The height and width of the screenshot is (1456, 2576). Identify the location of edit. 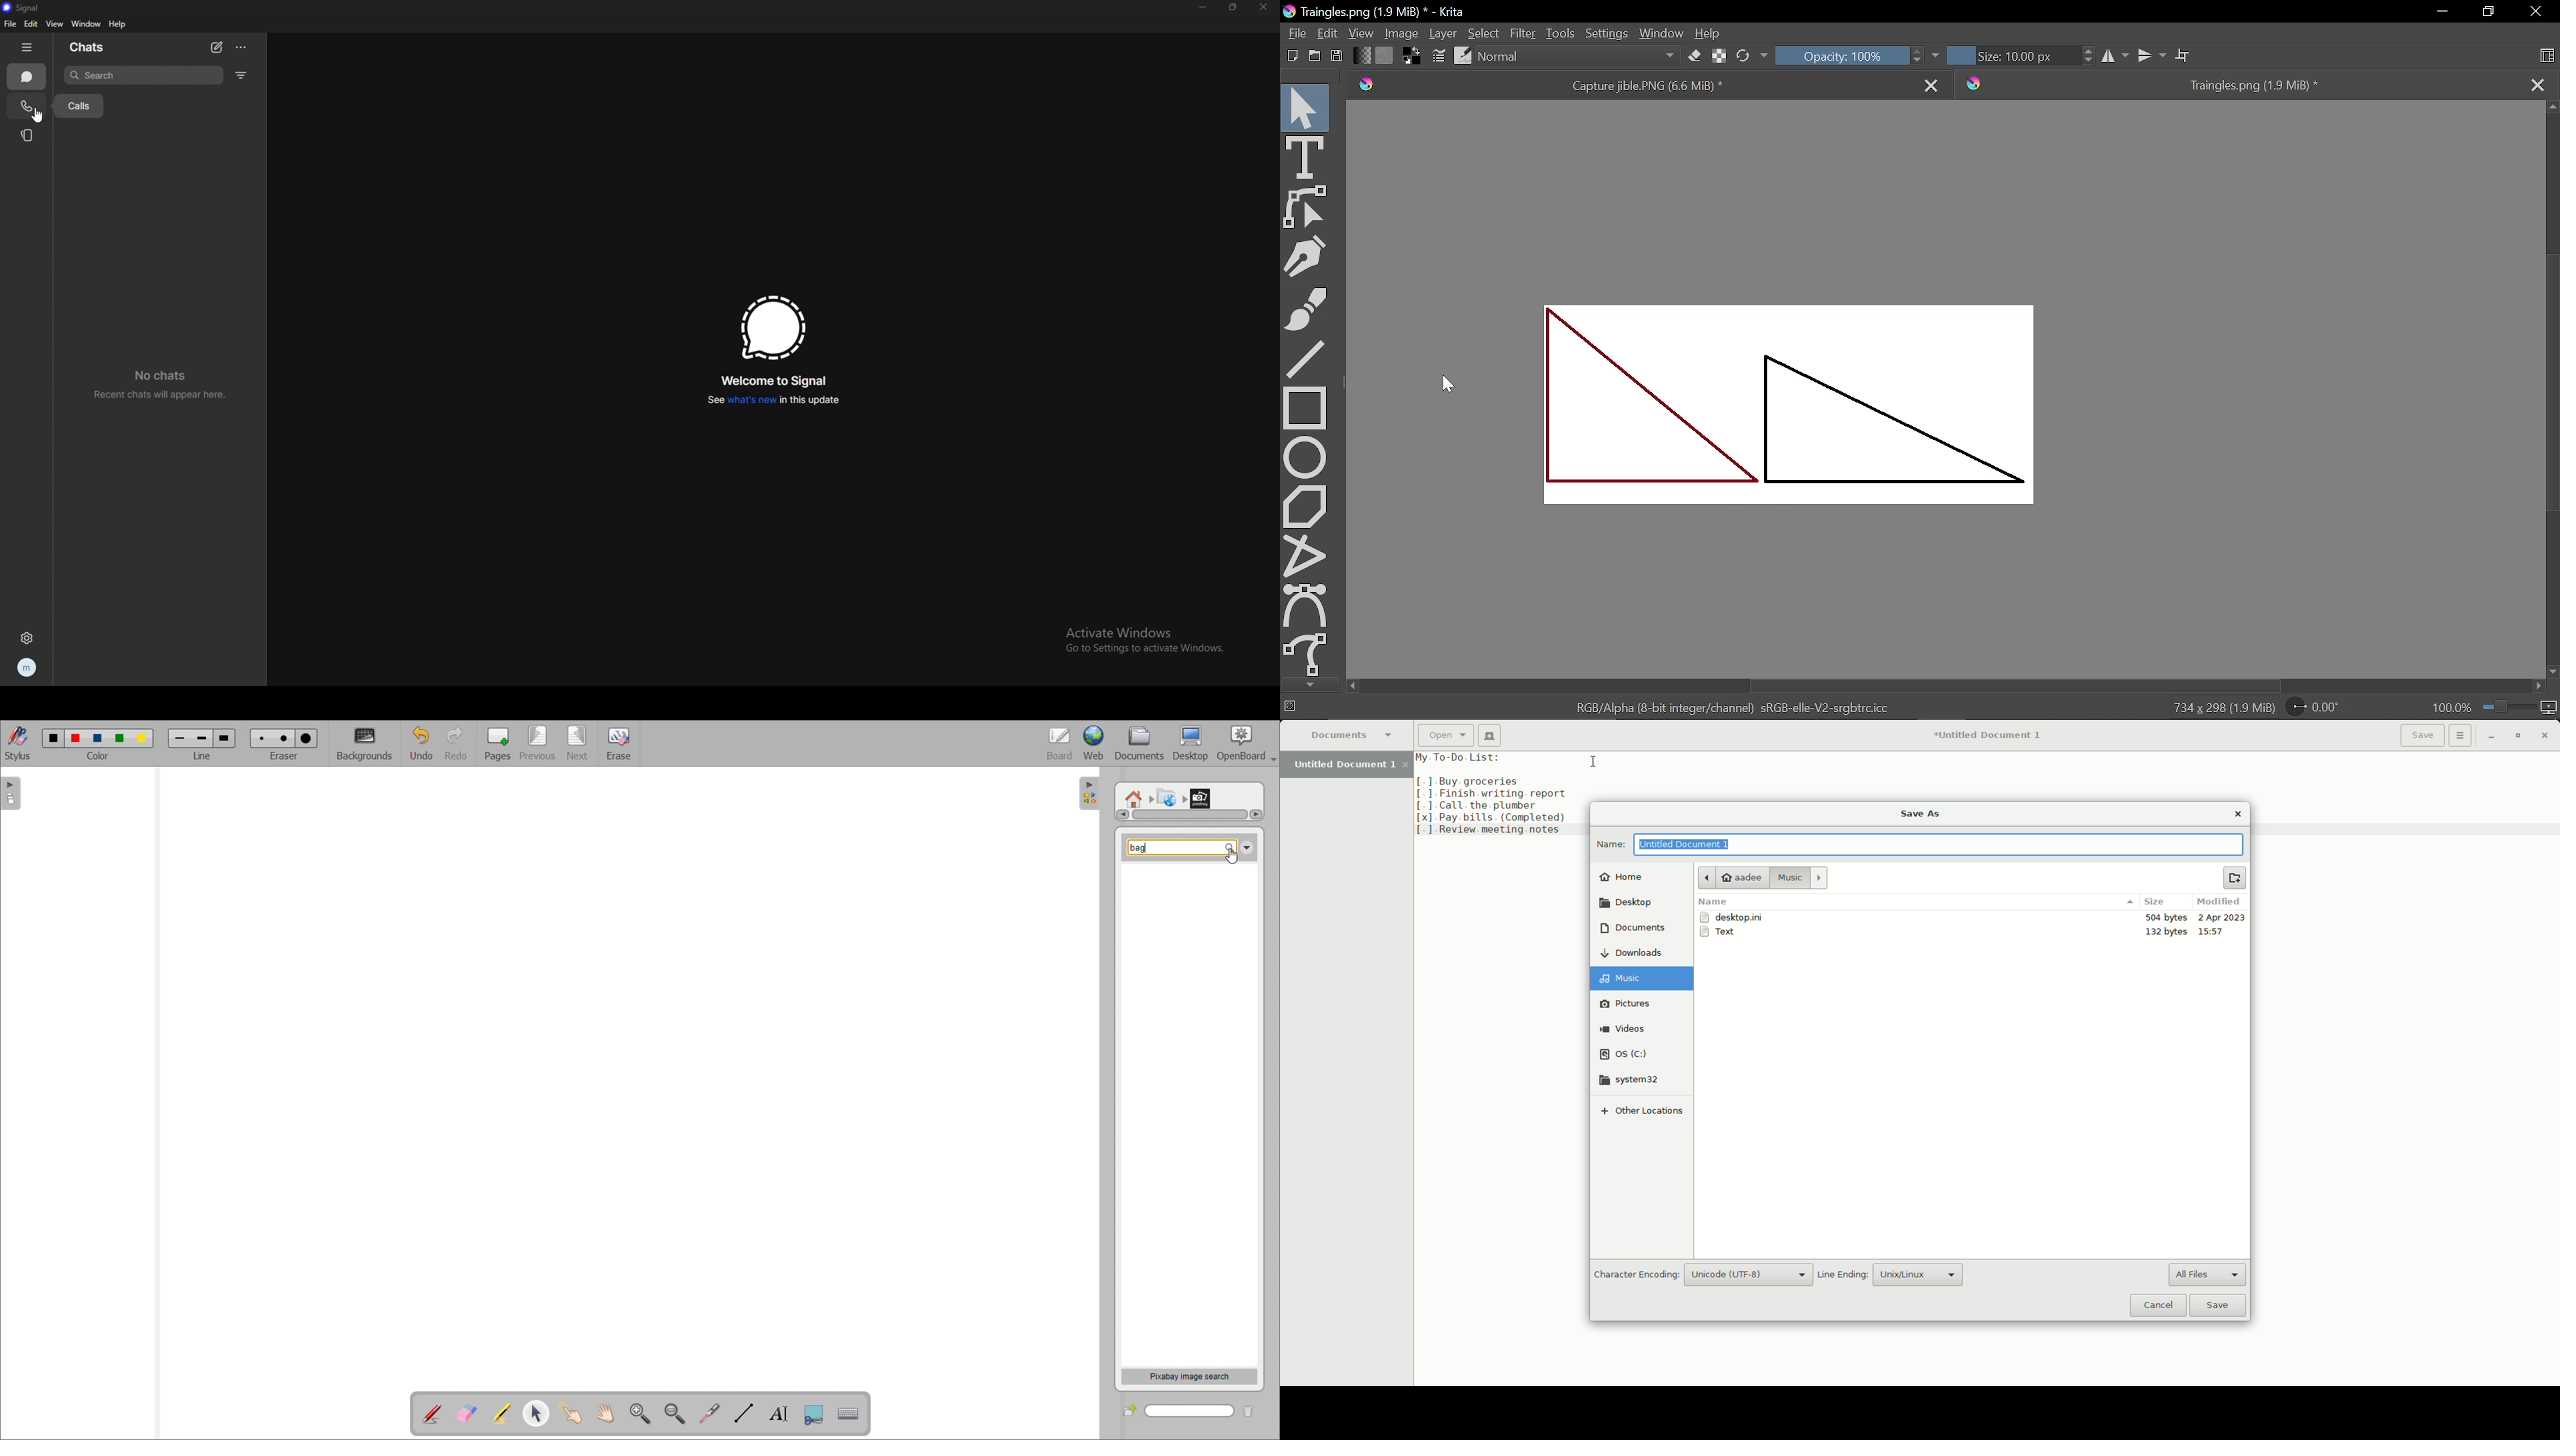
(31, 24).